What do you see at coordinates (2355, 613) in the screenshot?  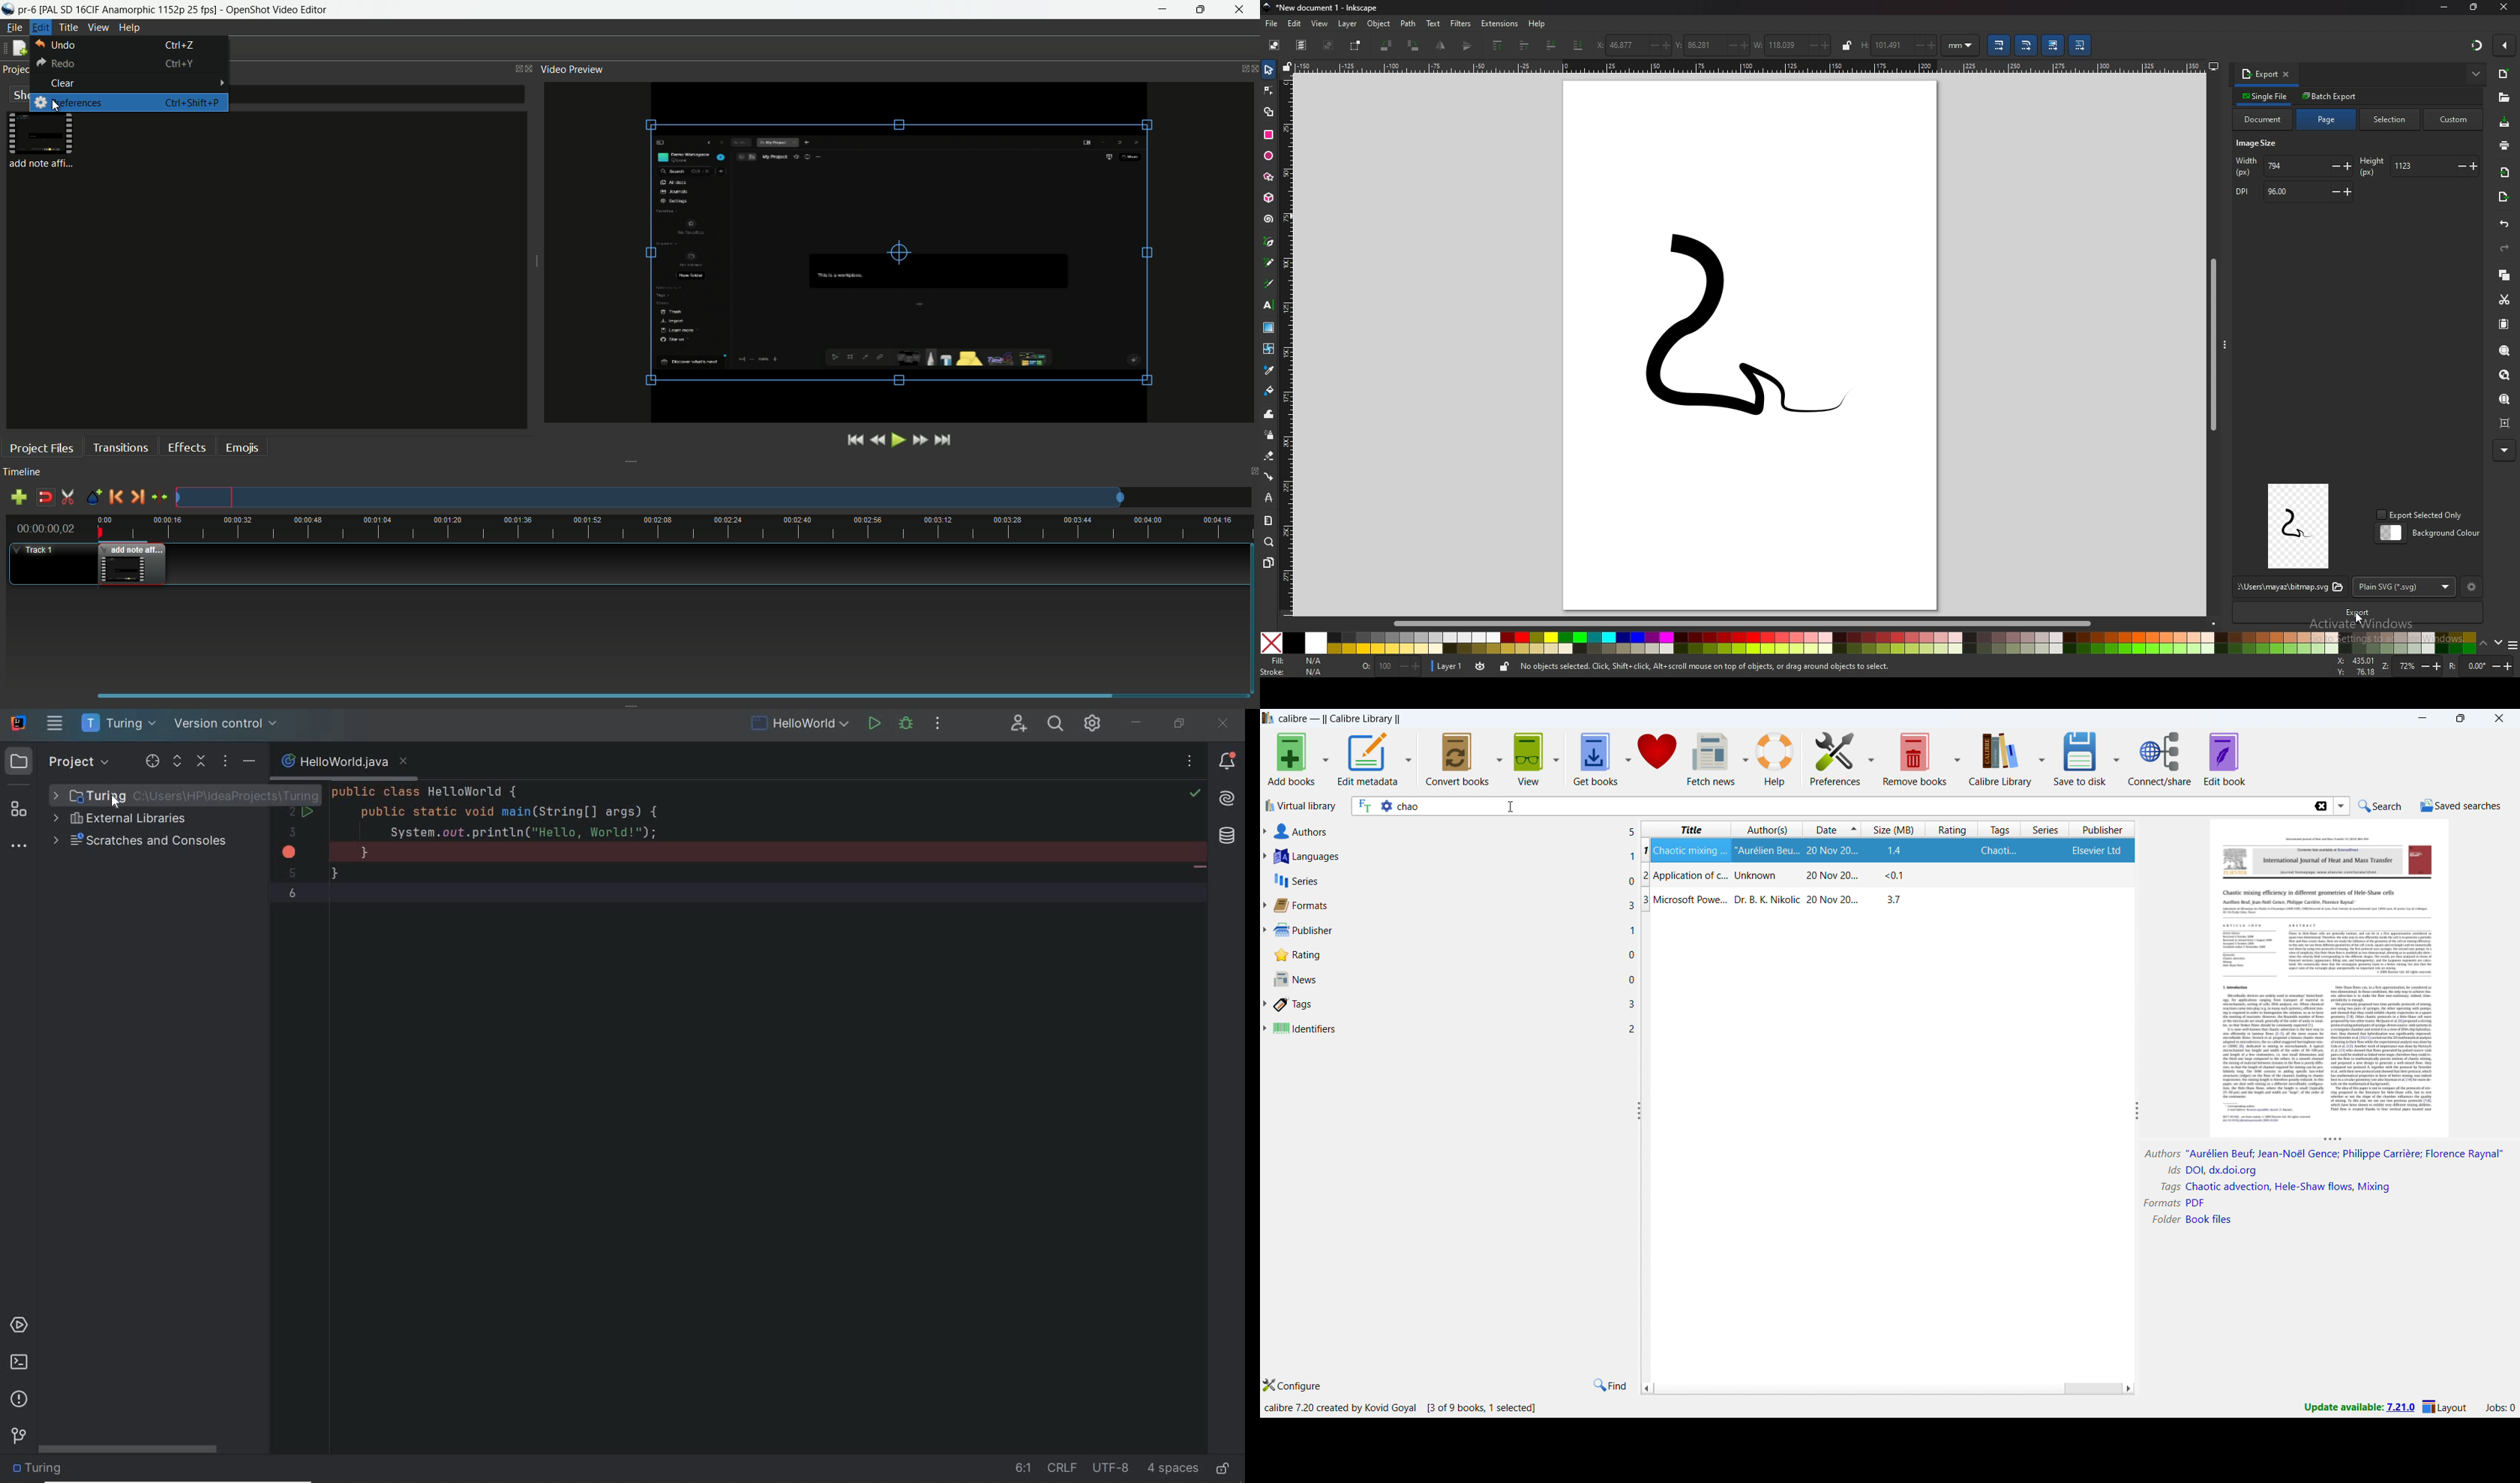 I see `export` at bounding box center [2355, 613].